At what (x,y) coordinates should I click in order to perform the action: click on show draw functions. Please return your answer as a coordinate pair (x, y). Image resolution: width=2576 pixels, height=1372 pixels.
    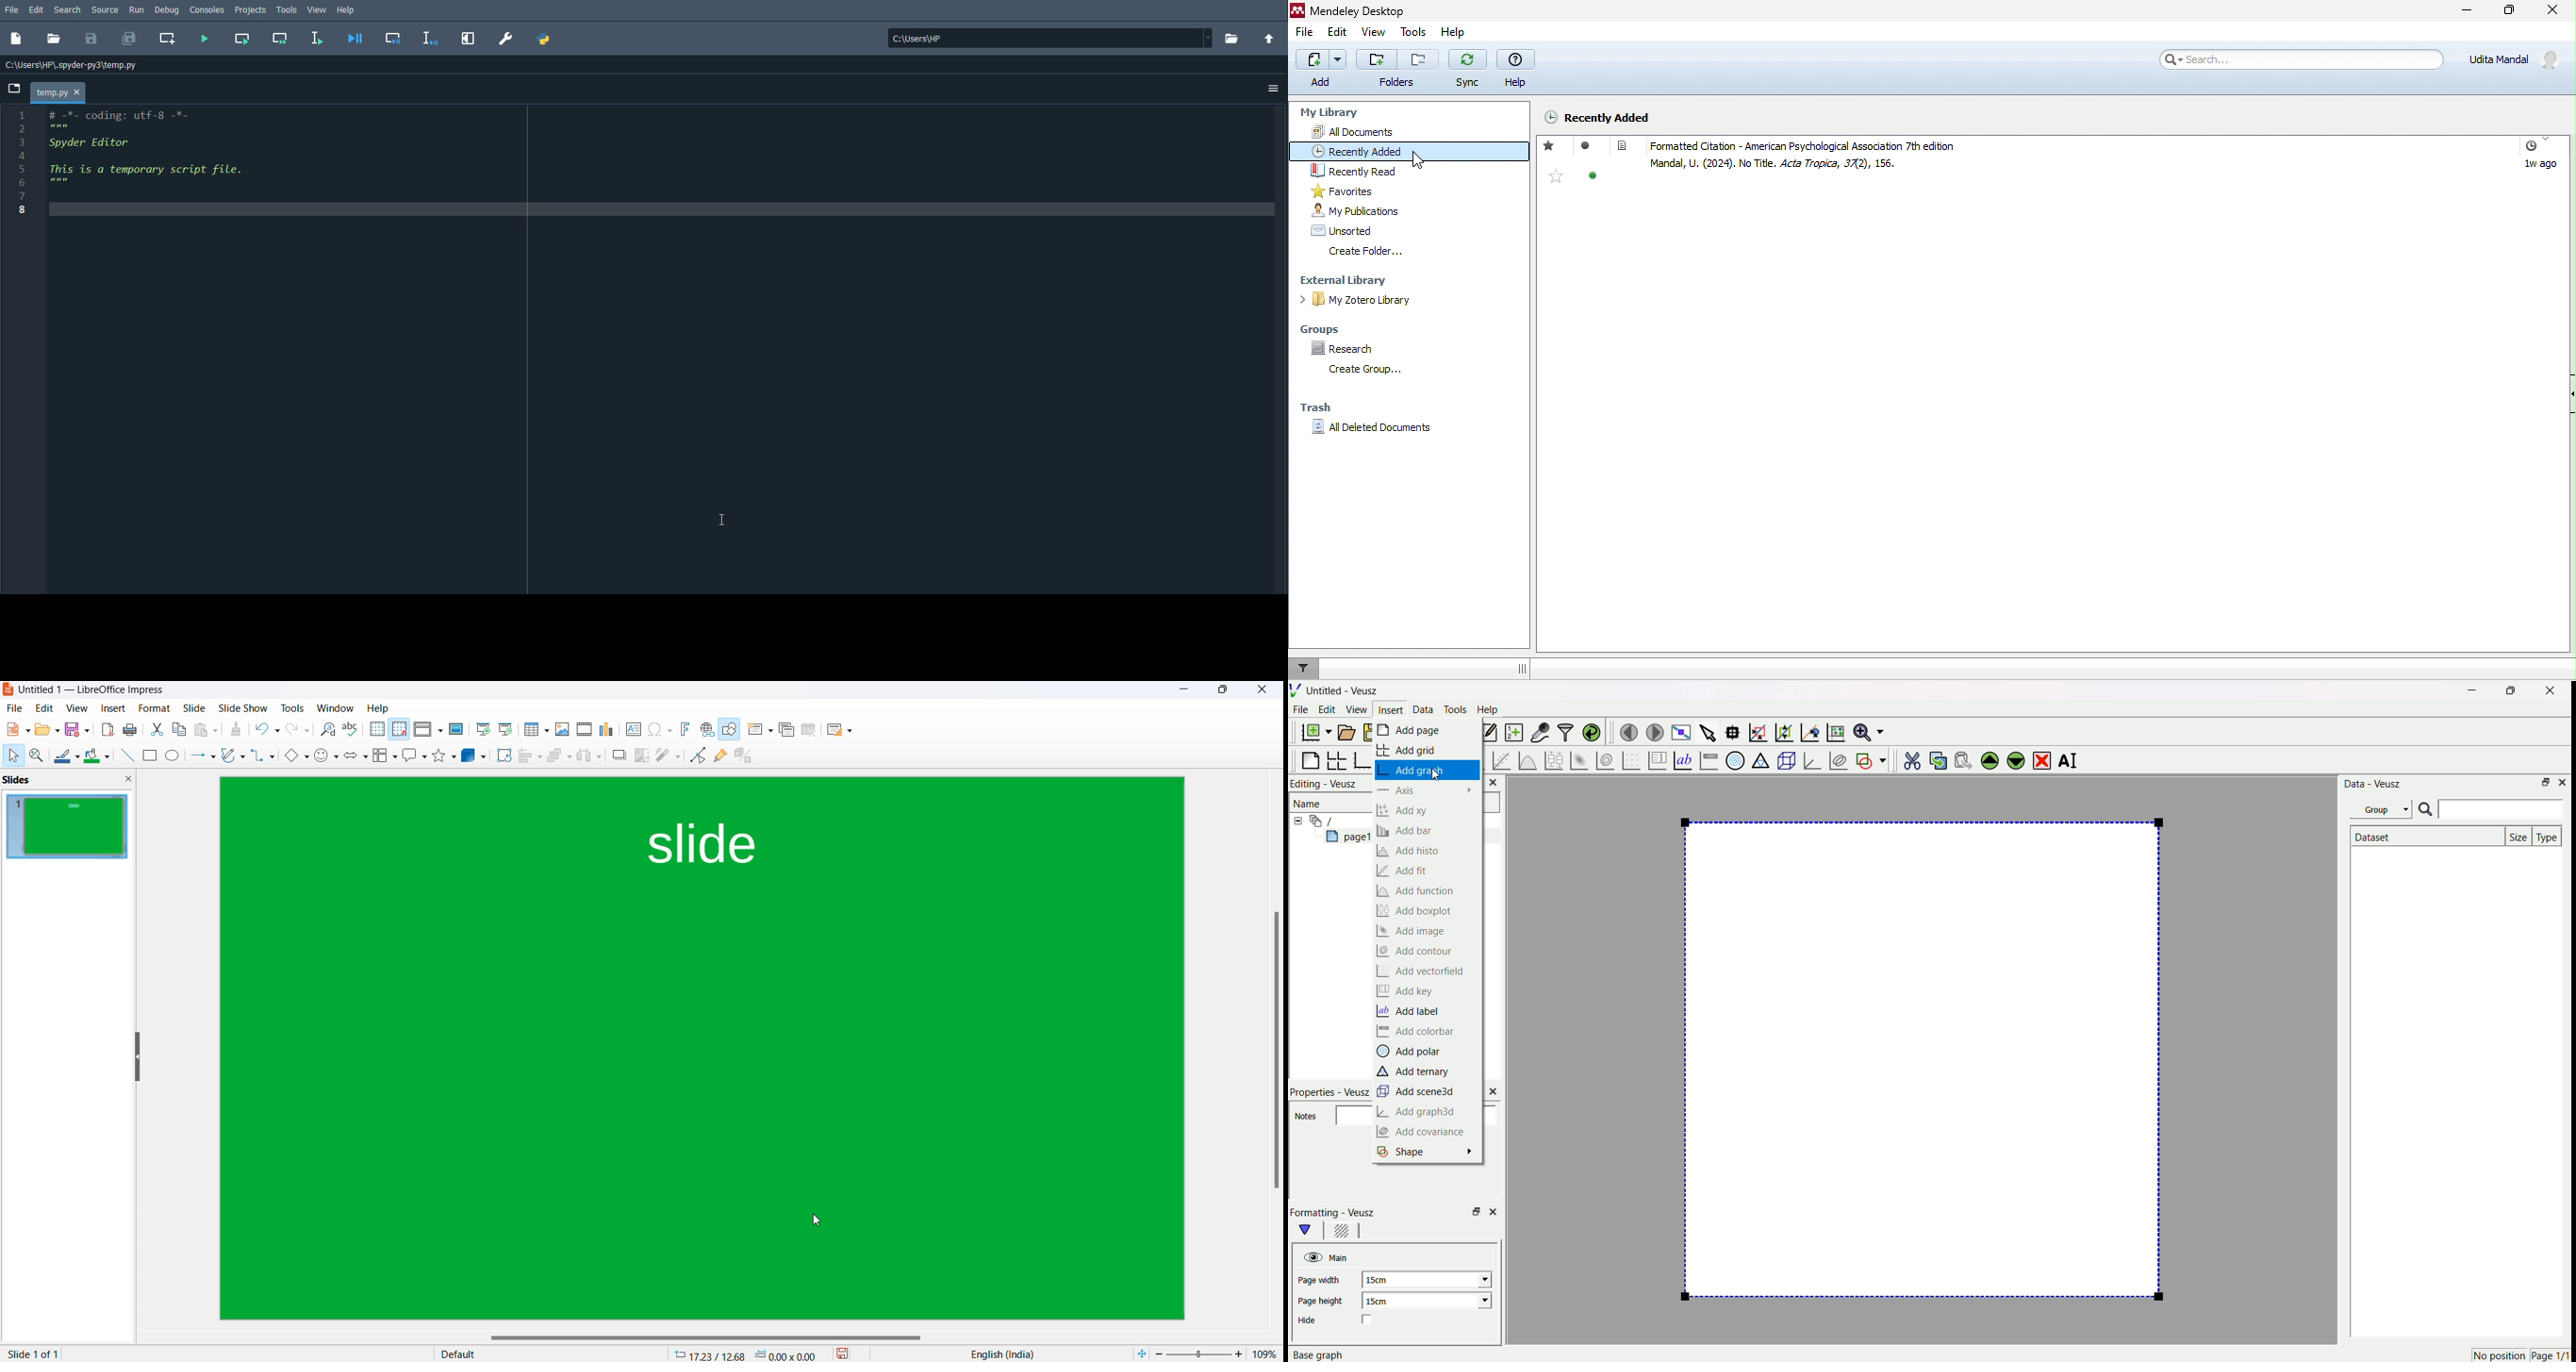
    Looking at the image, I should click on (732, 732).